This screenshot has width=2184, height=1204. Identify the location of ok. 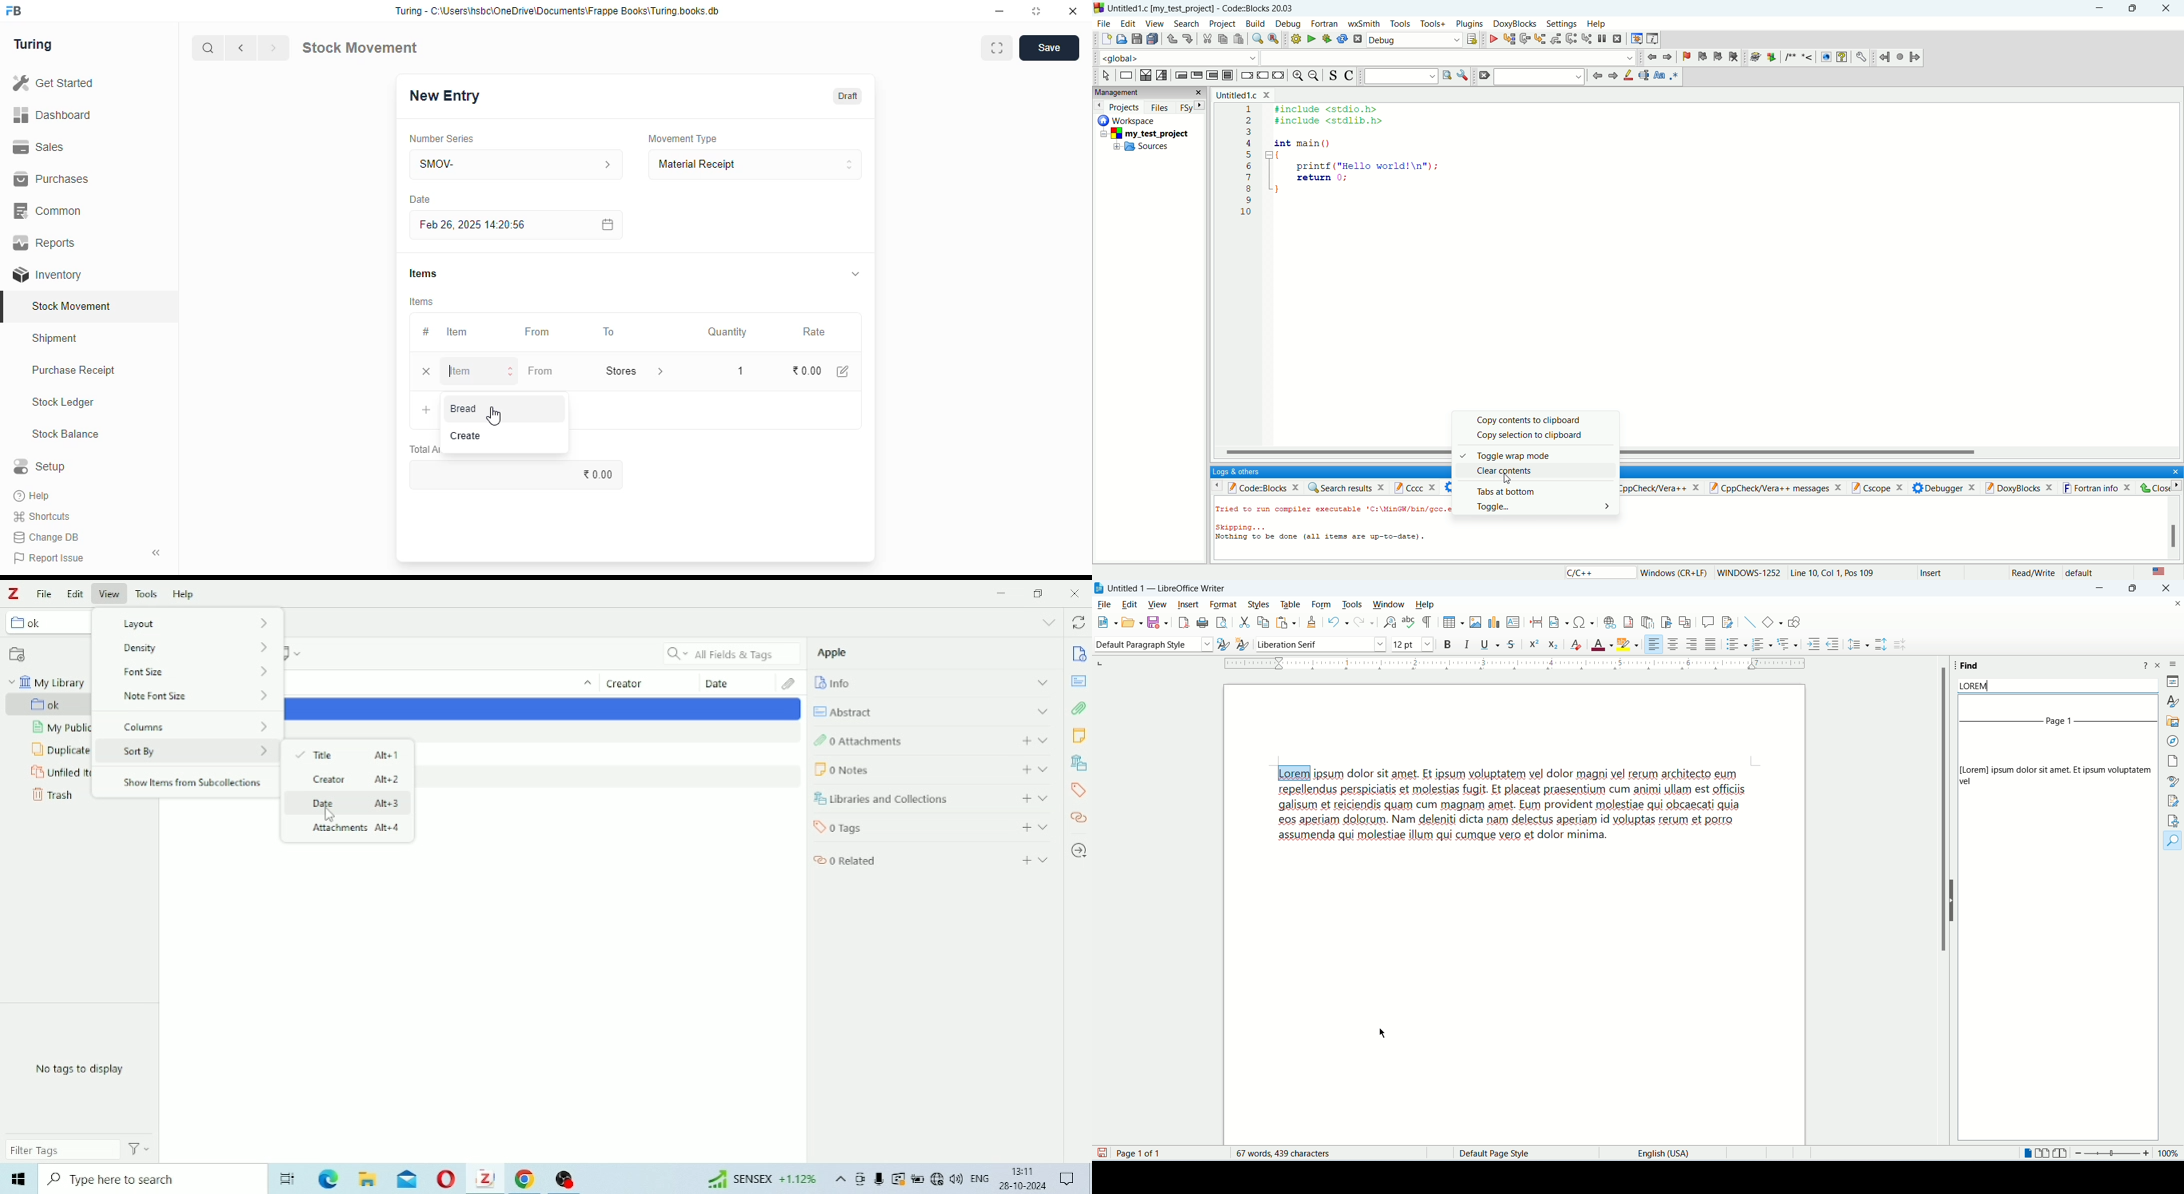
(46, 624).